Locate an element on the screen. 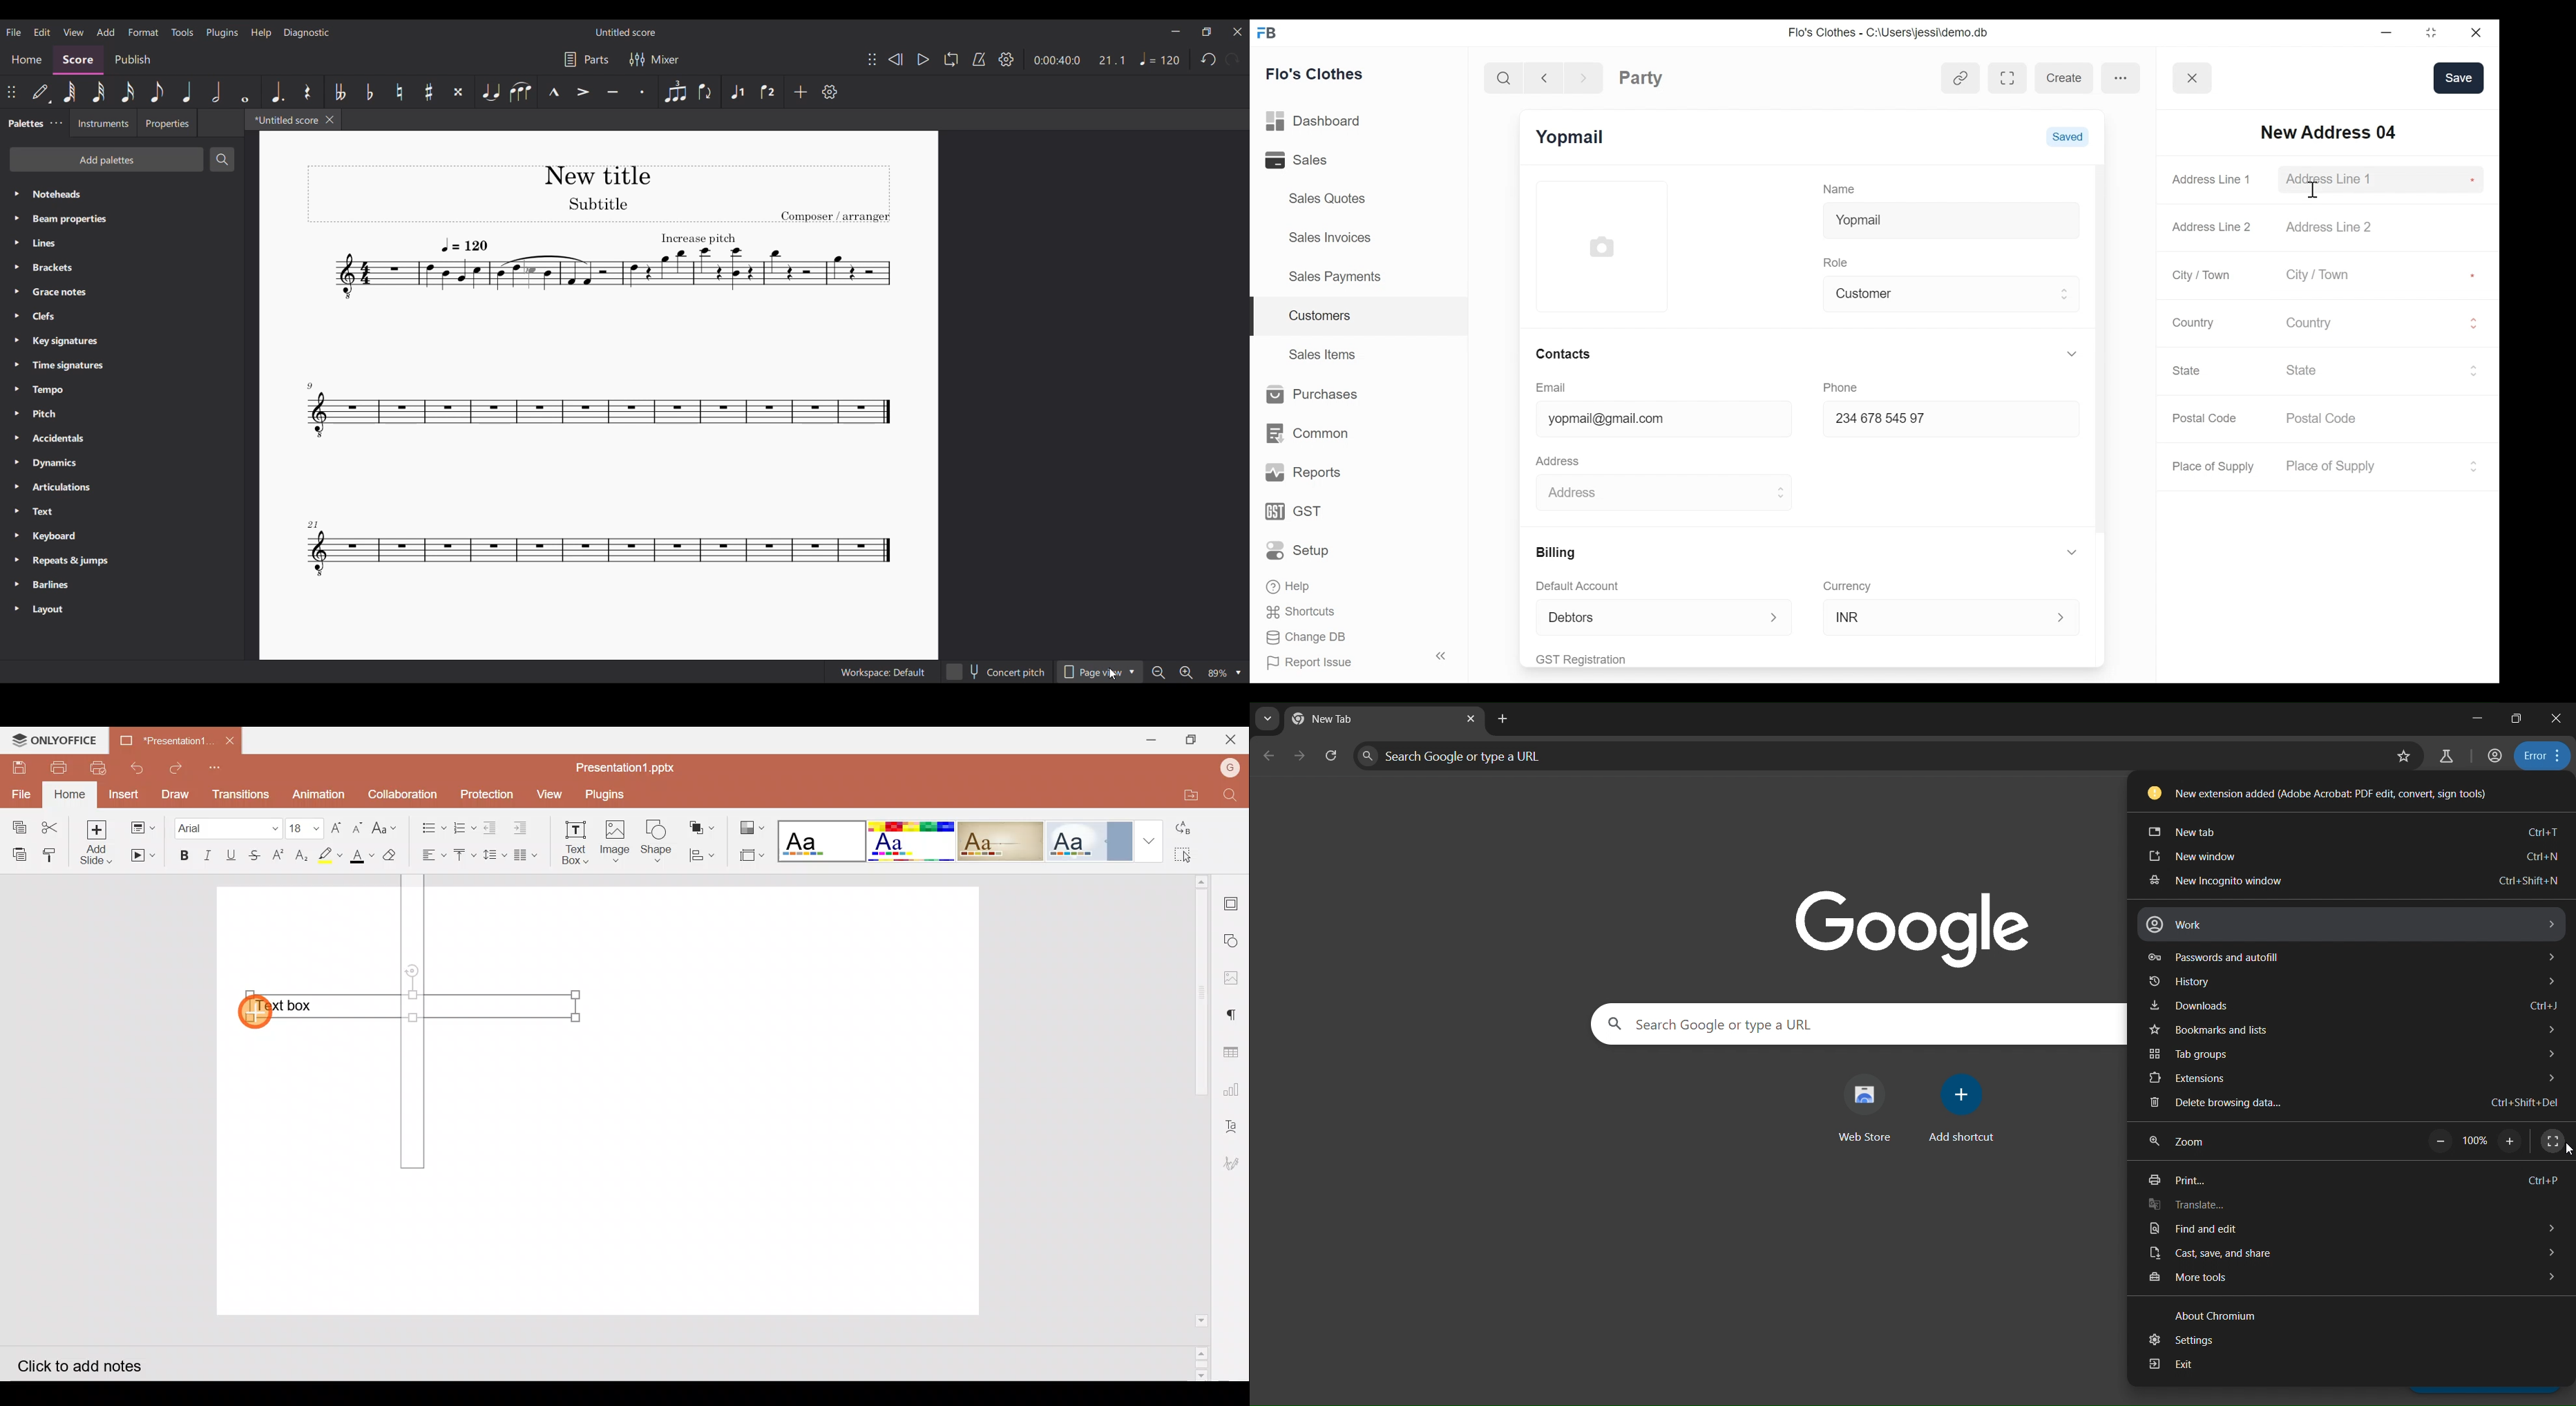 This screenshot has width=2576, height=1428. Expand is located at coordinates (2474, 324).